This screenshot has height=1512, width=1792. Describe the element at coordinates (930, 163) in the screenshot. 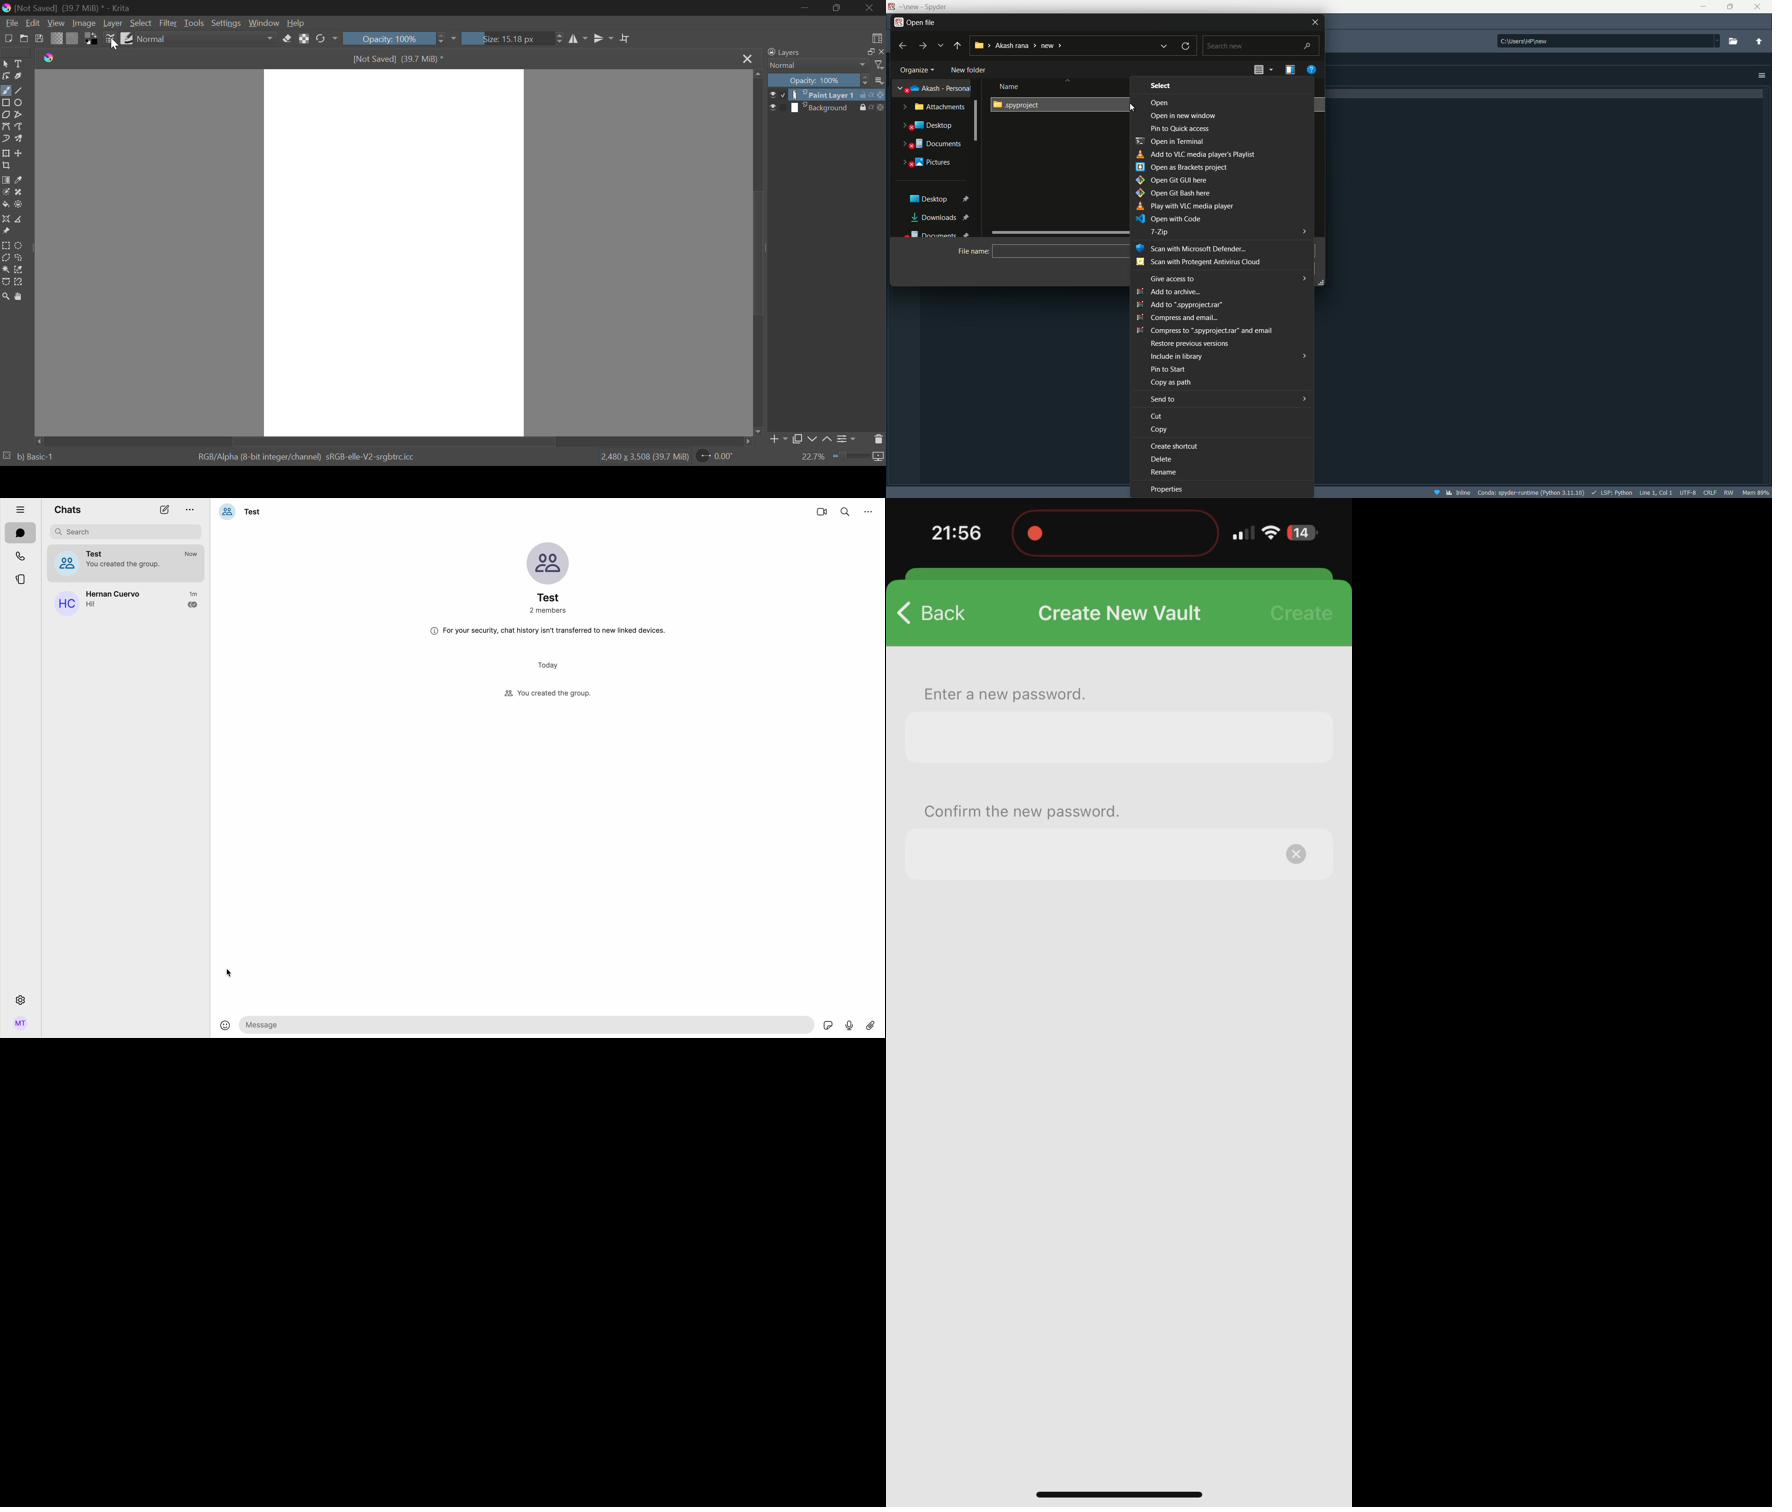

I see `Pictures` at that location.